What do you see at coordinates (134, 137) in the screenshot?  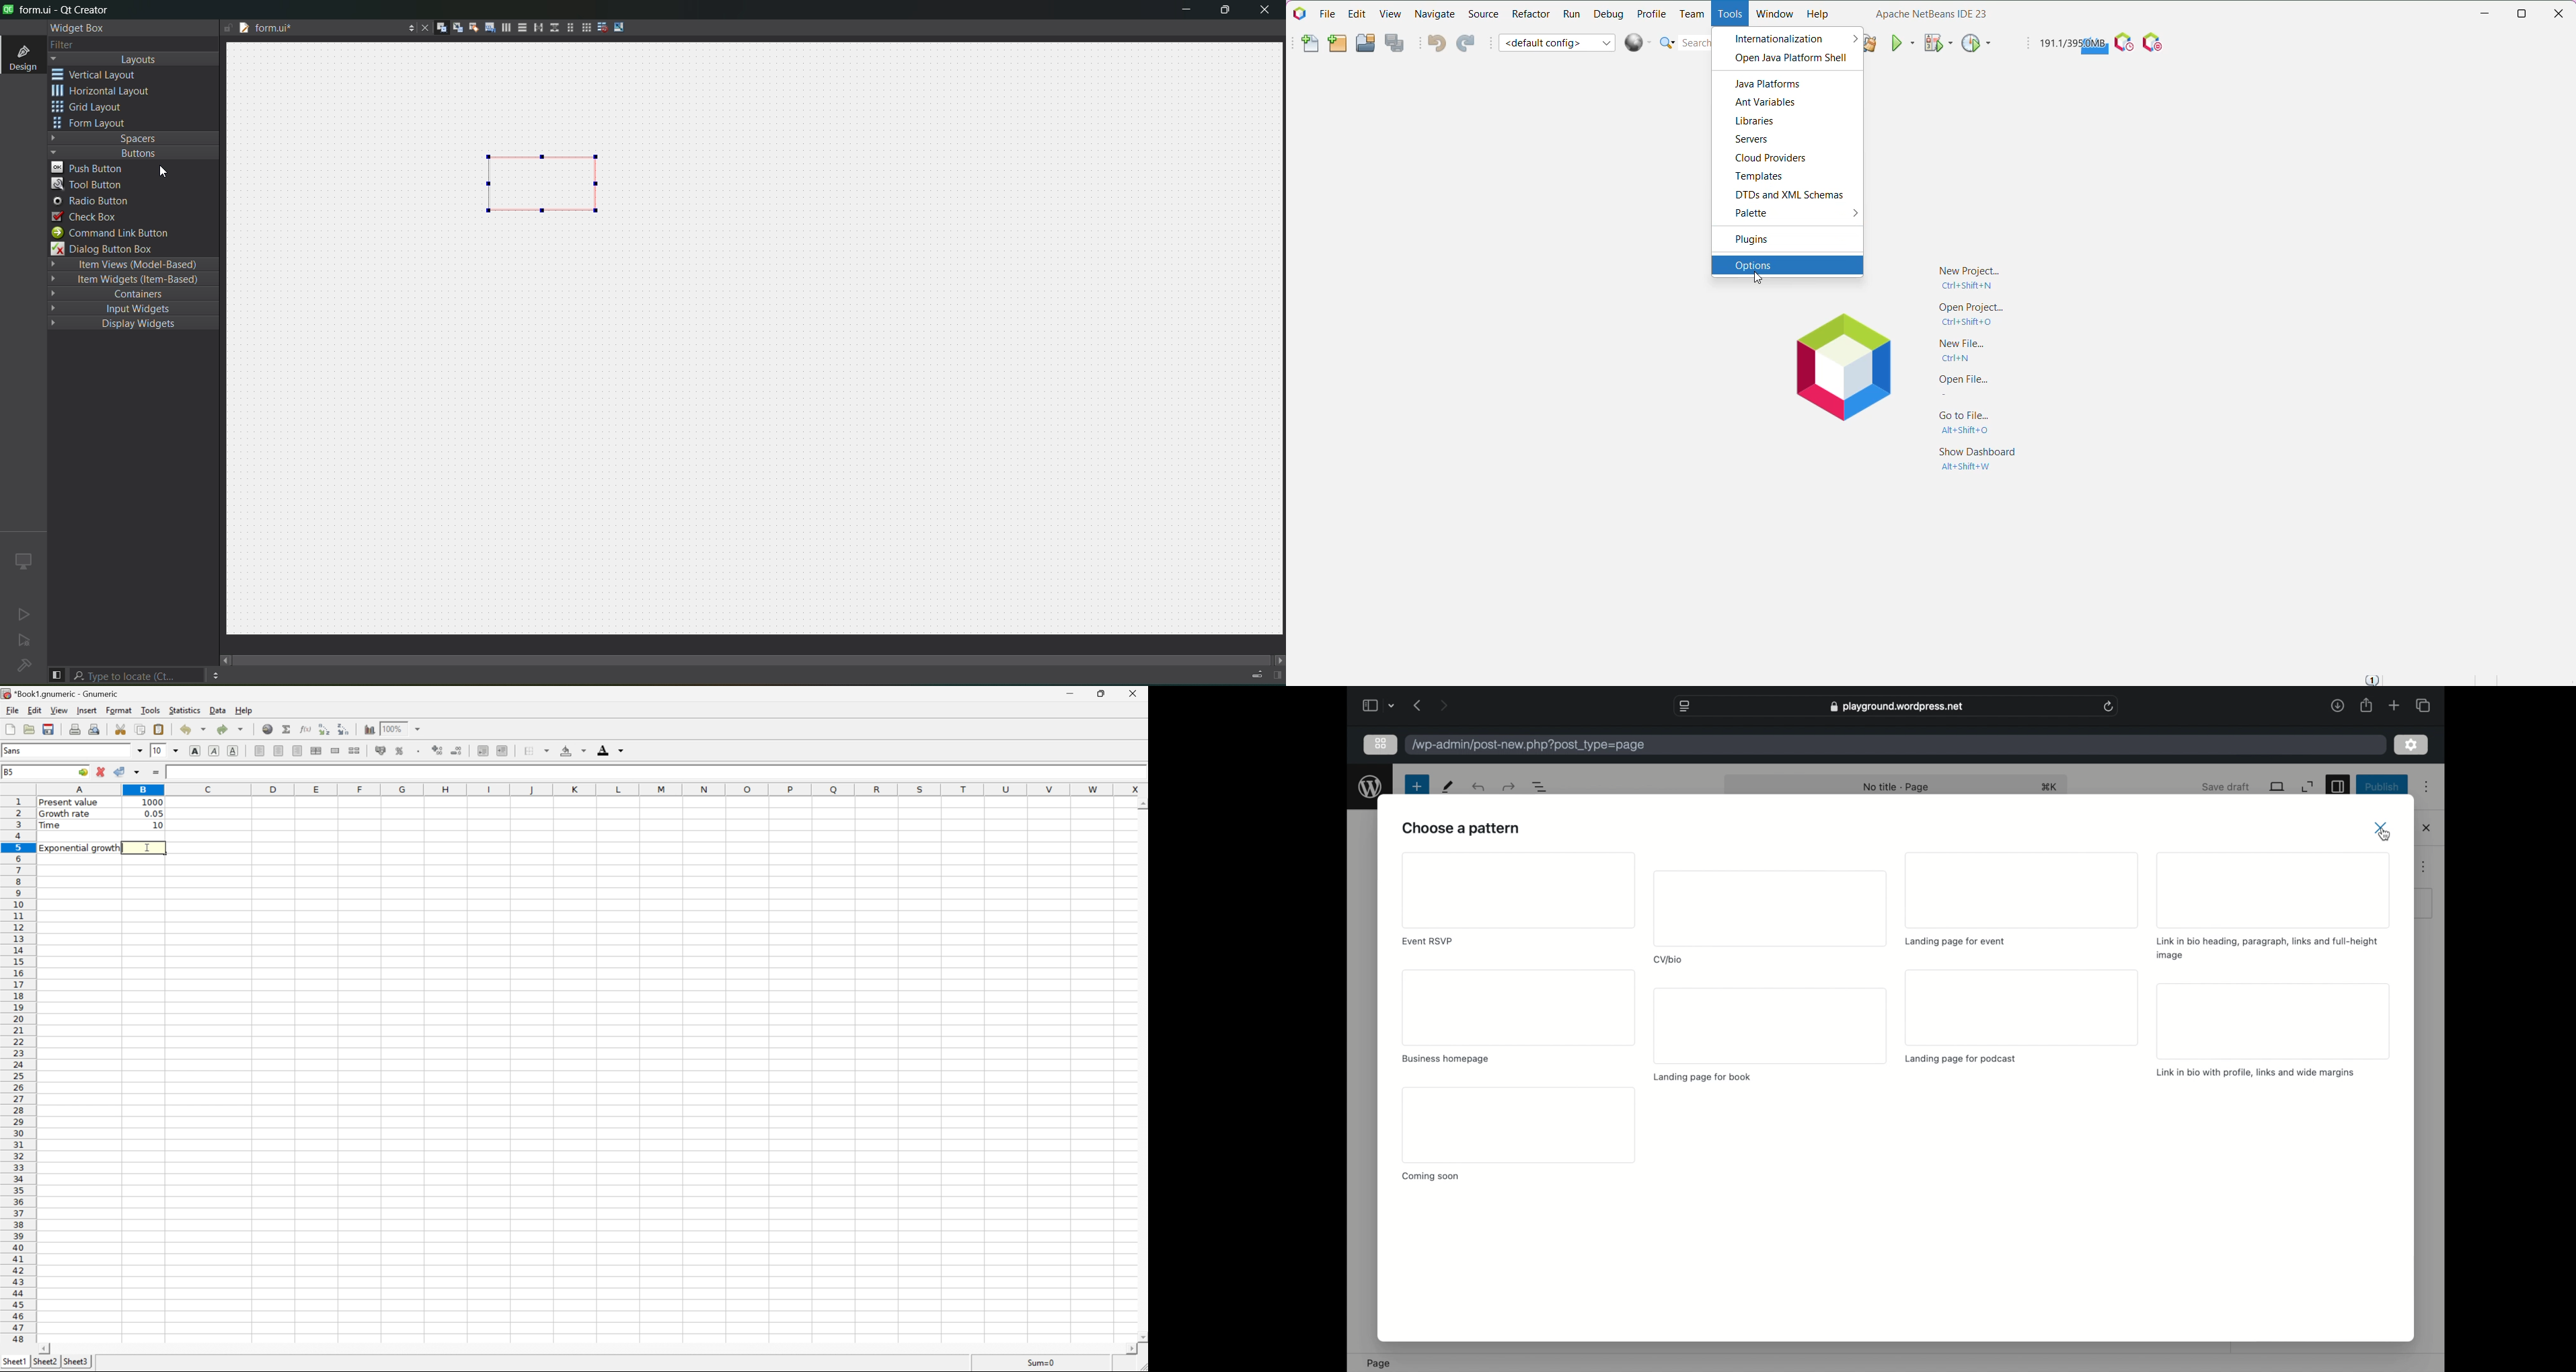 I see `spaces` at bounding box center [134, 137].